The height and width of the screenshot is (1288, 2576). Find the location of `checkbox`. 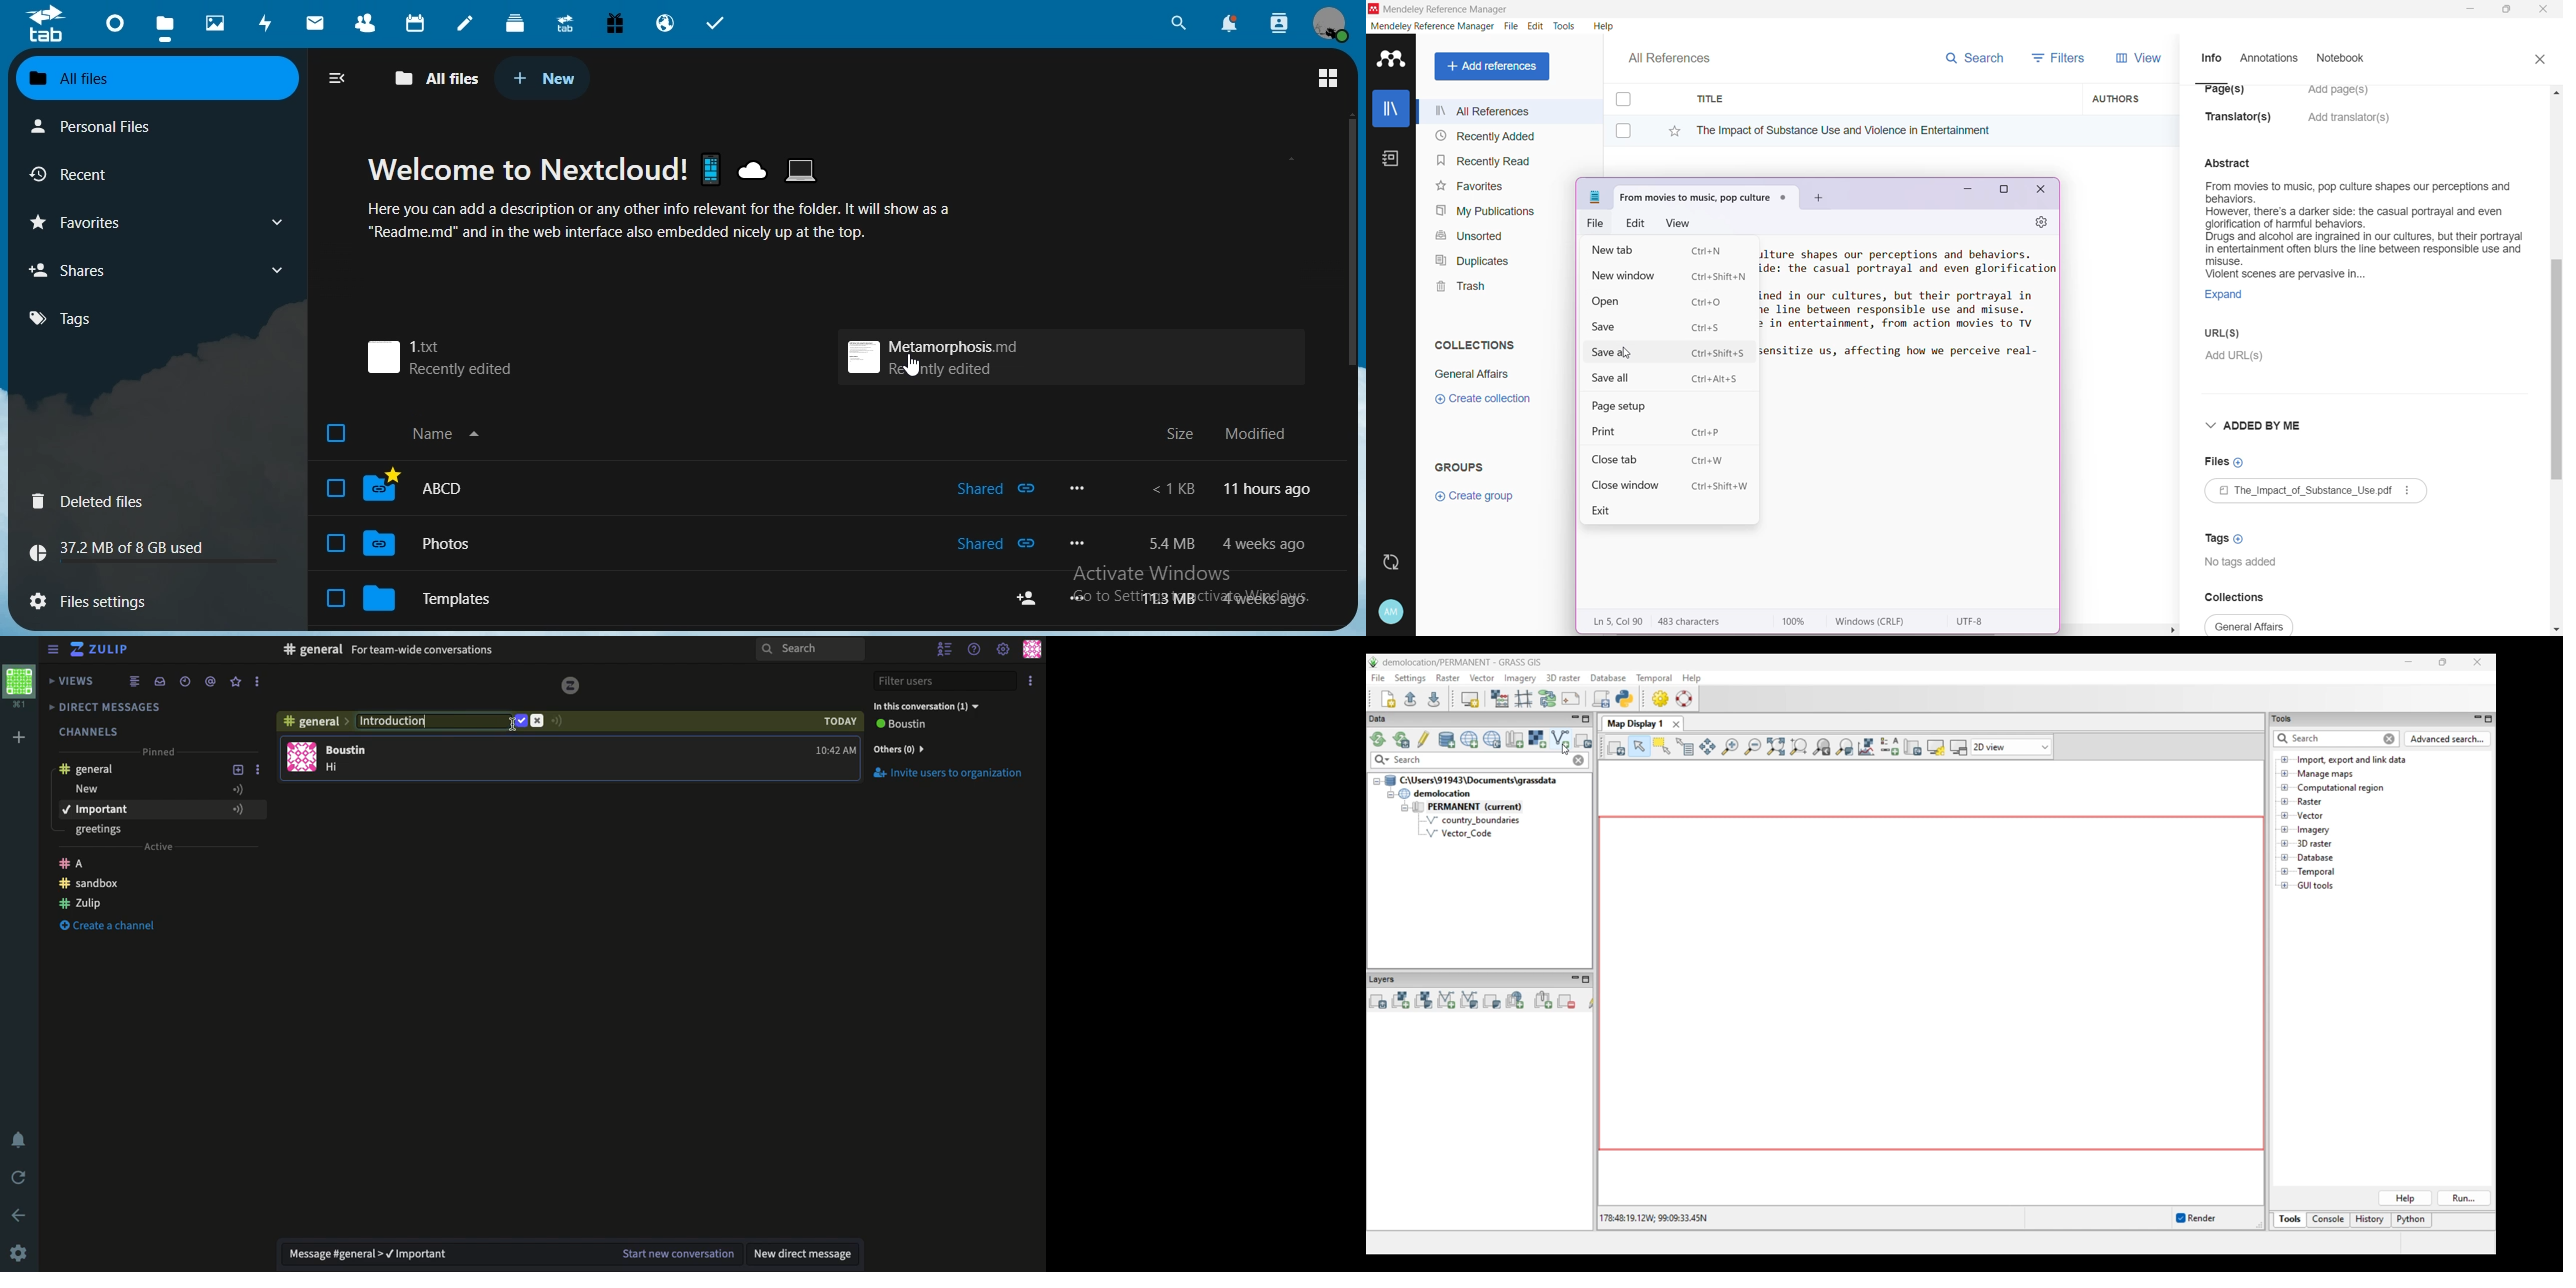

checkbox is located at coordinates (337, 436).